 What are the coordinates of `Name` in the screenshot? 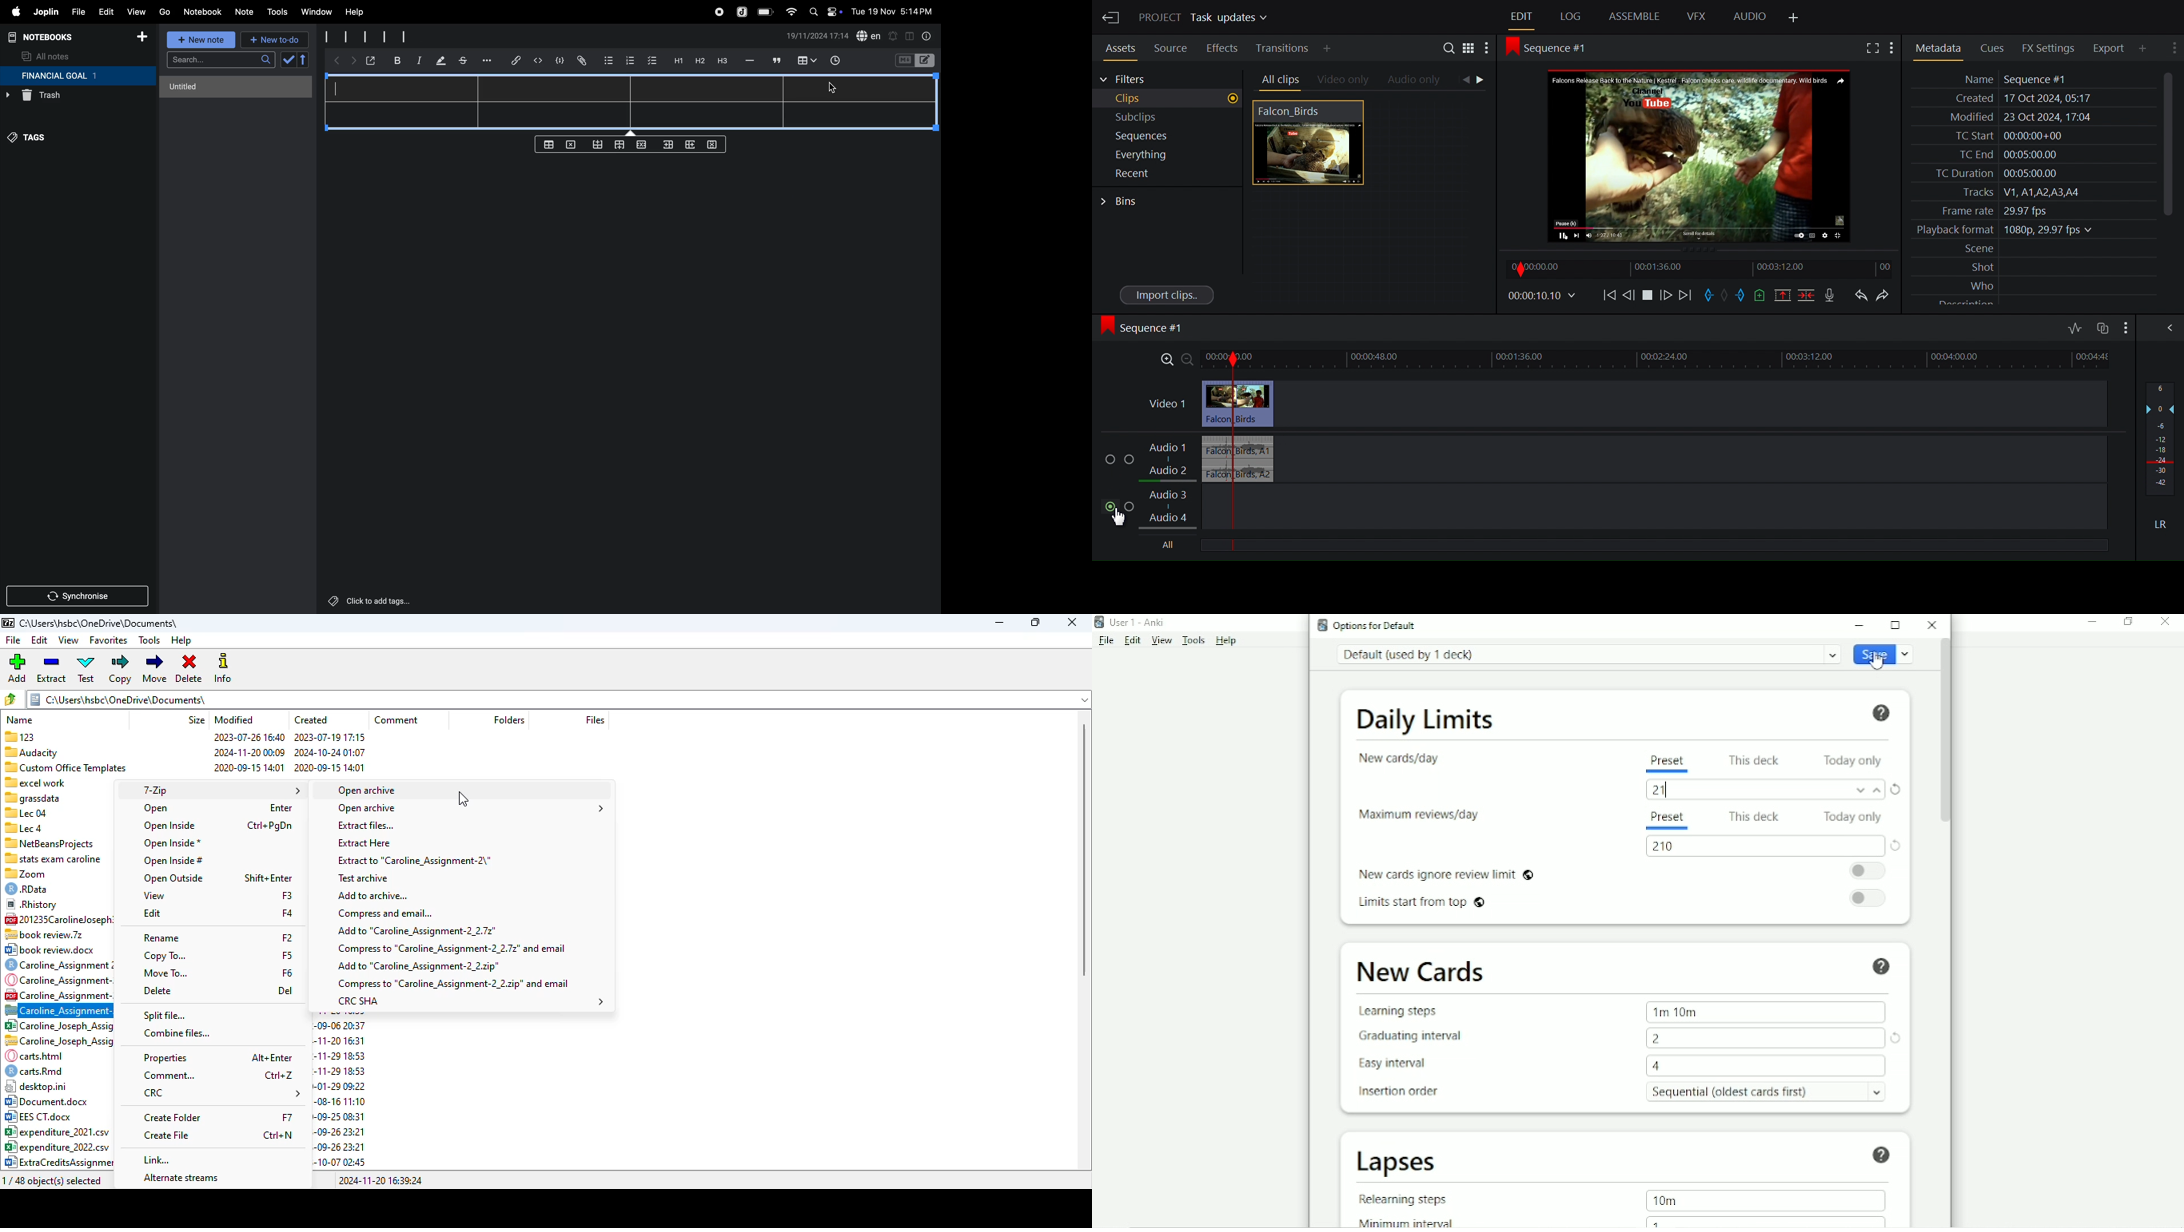 It's located at (2032, 79).